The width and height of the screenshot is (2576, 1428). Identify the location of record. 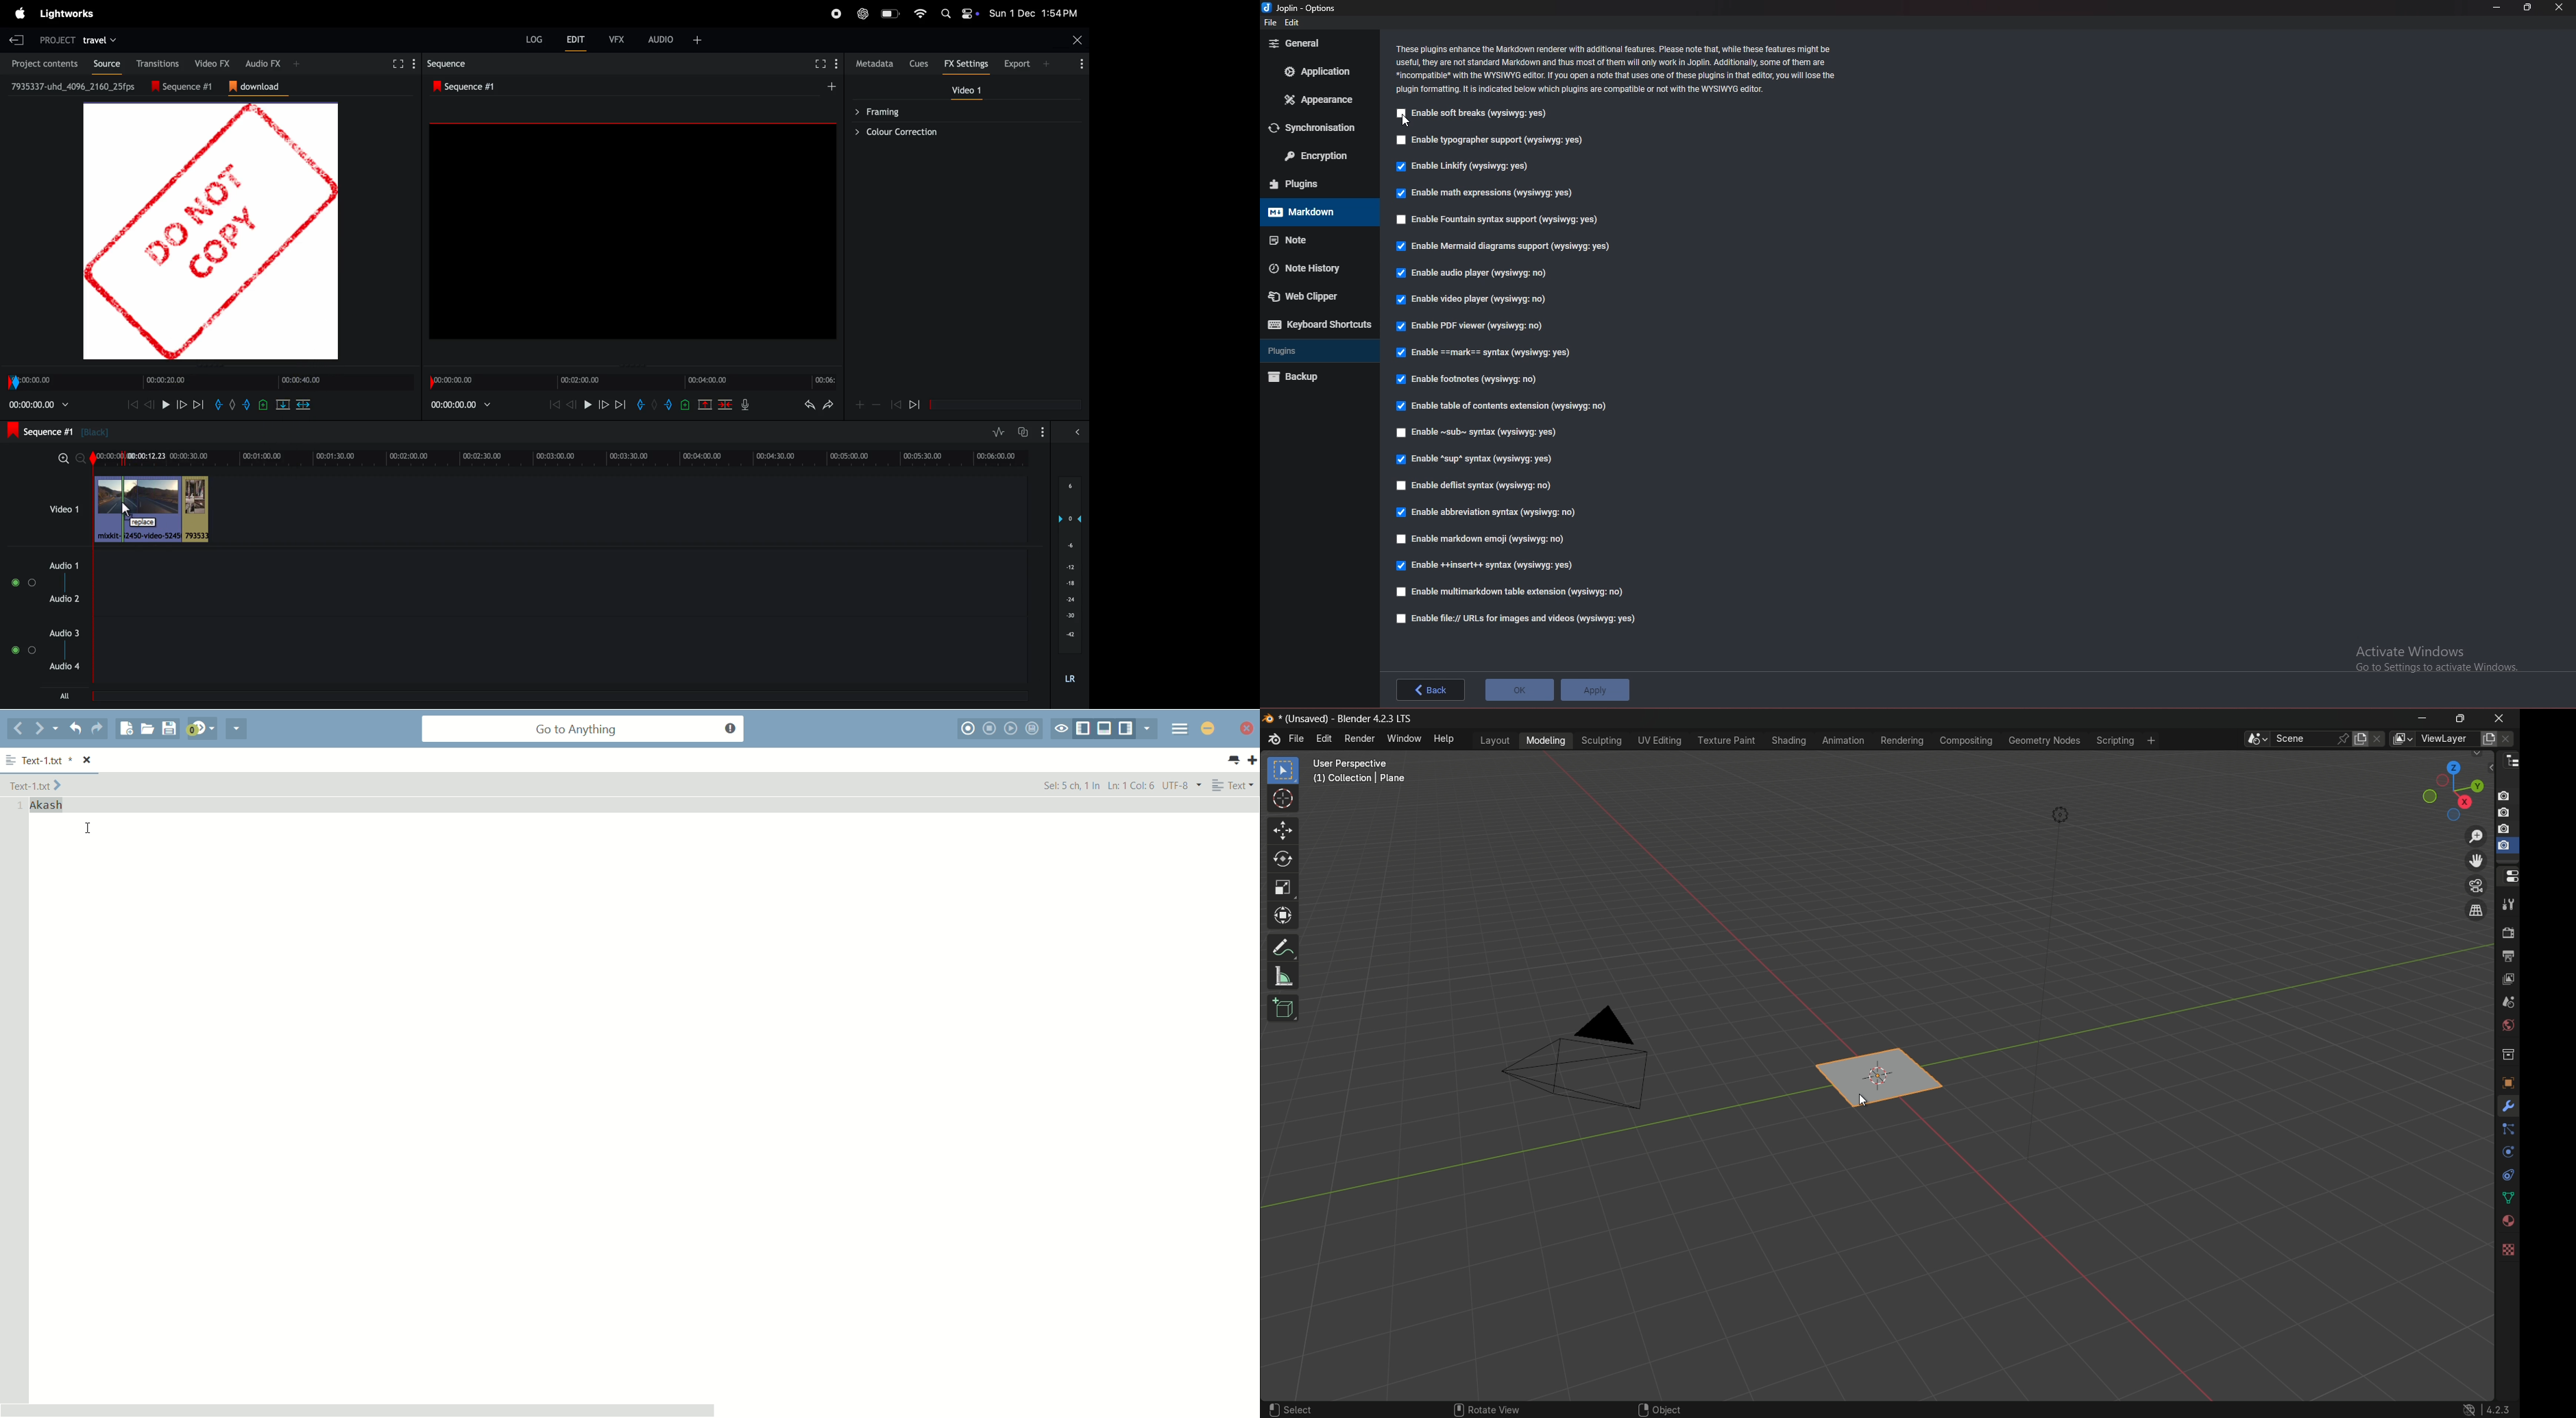
(837, 14).